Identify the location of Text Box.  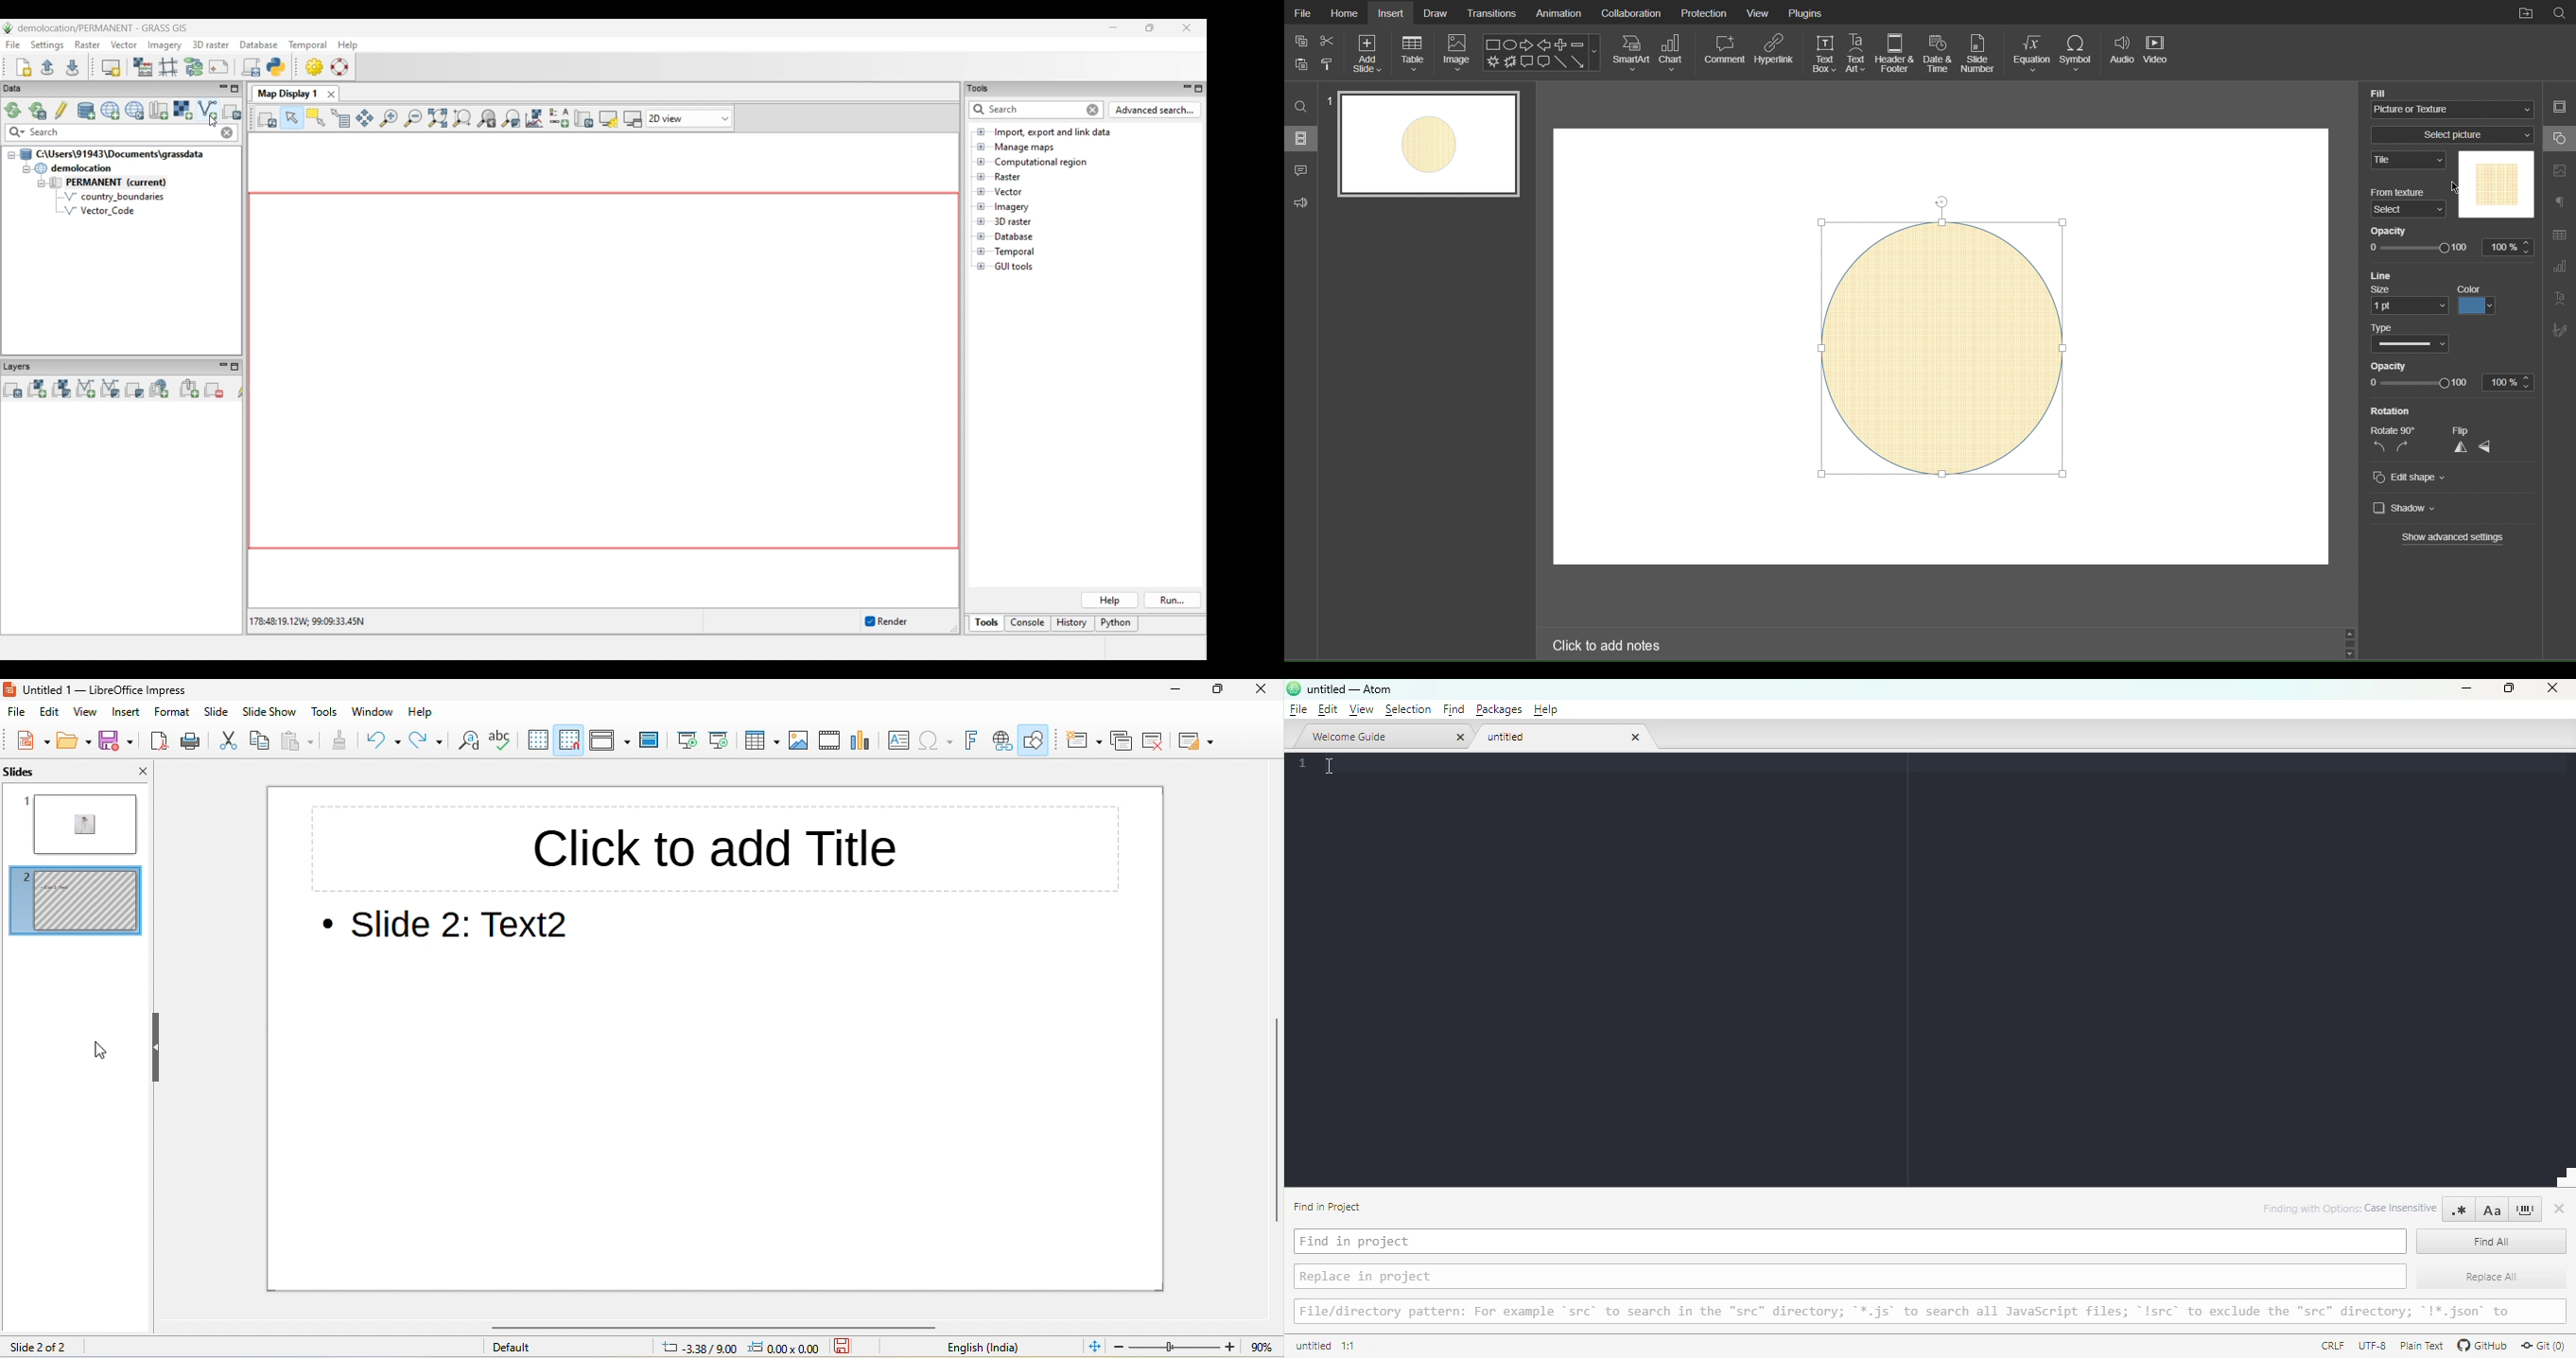
(1824, 52).